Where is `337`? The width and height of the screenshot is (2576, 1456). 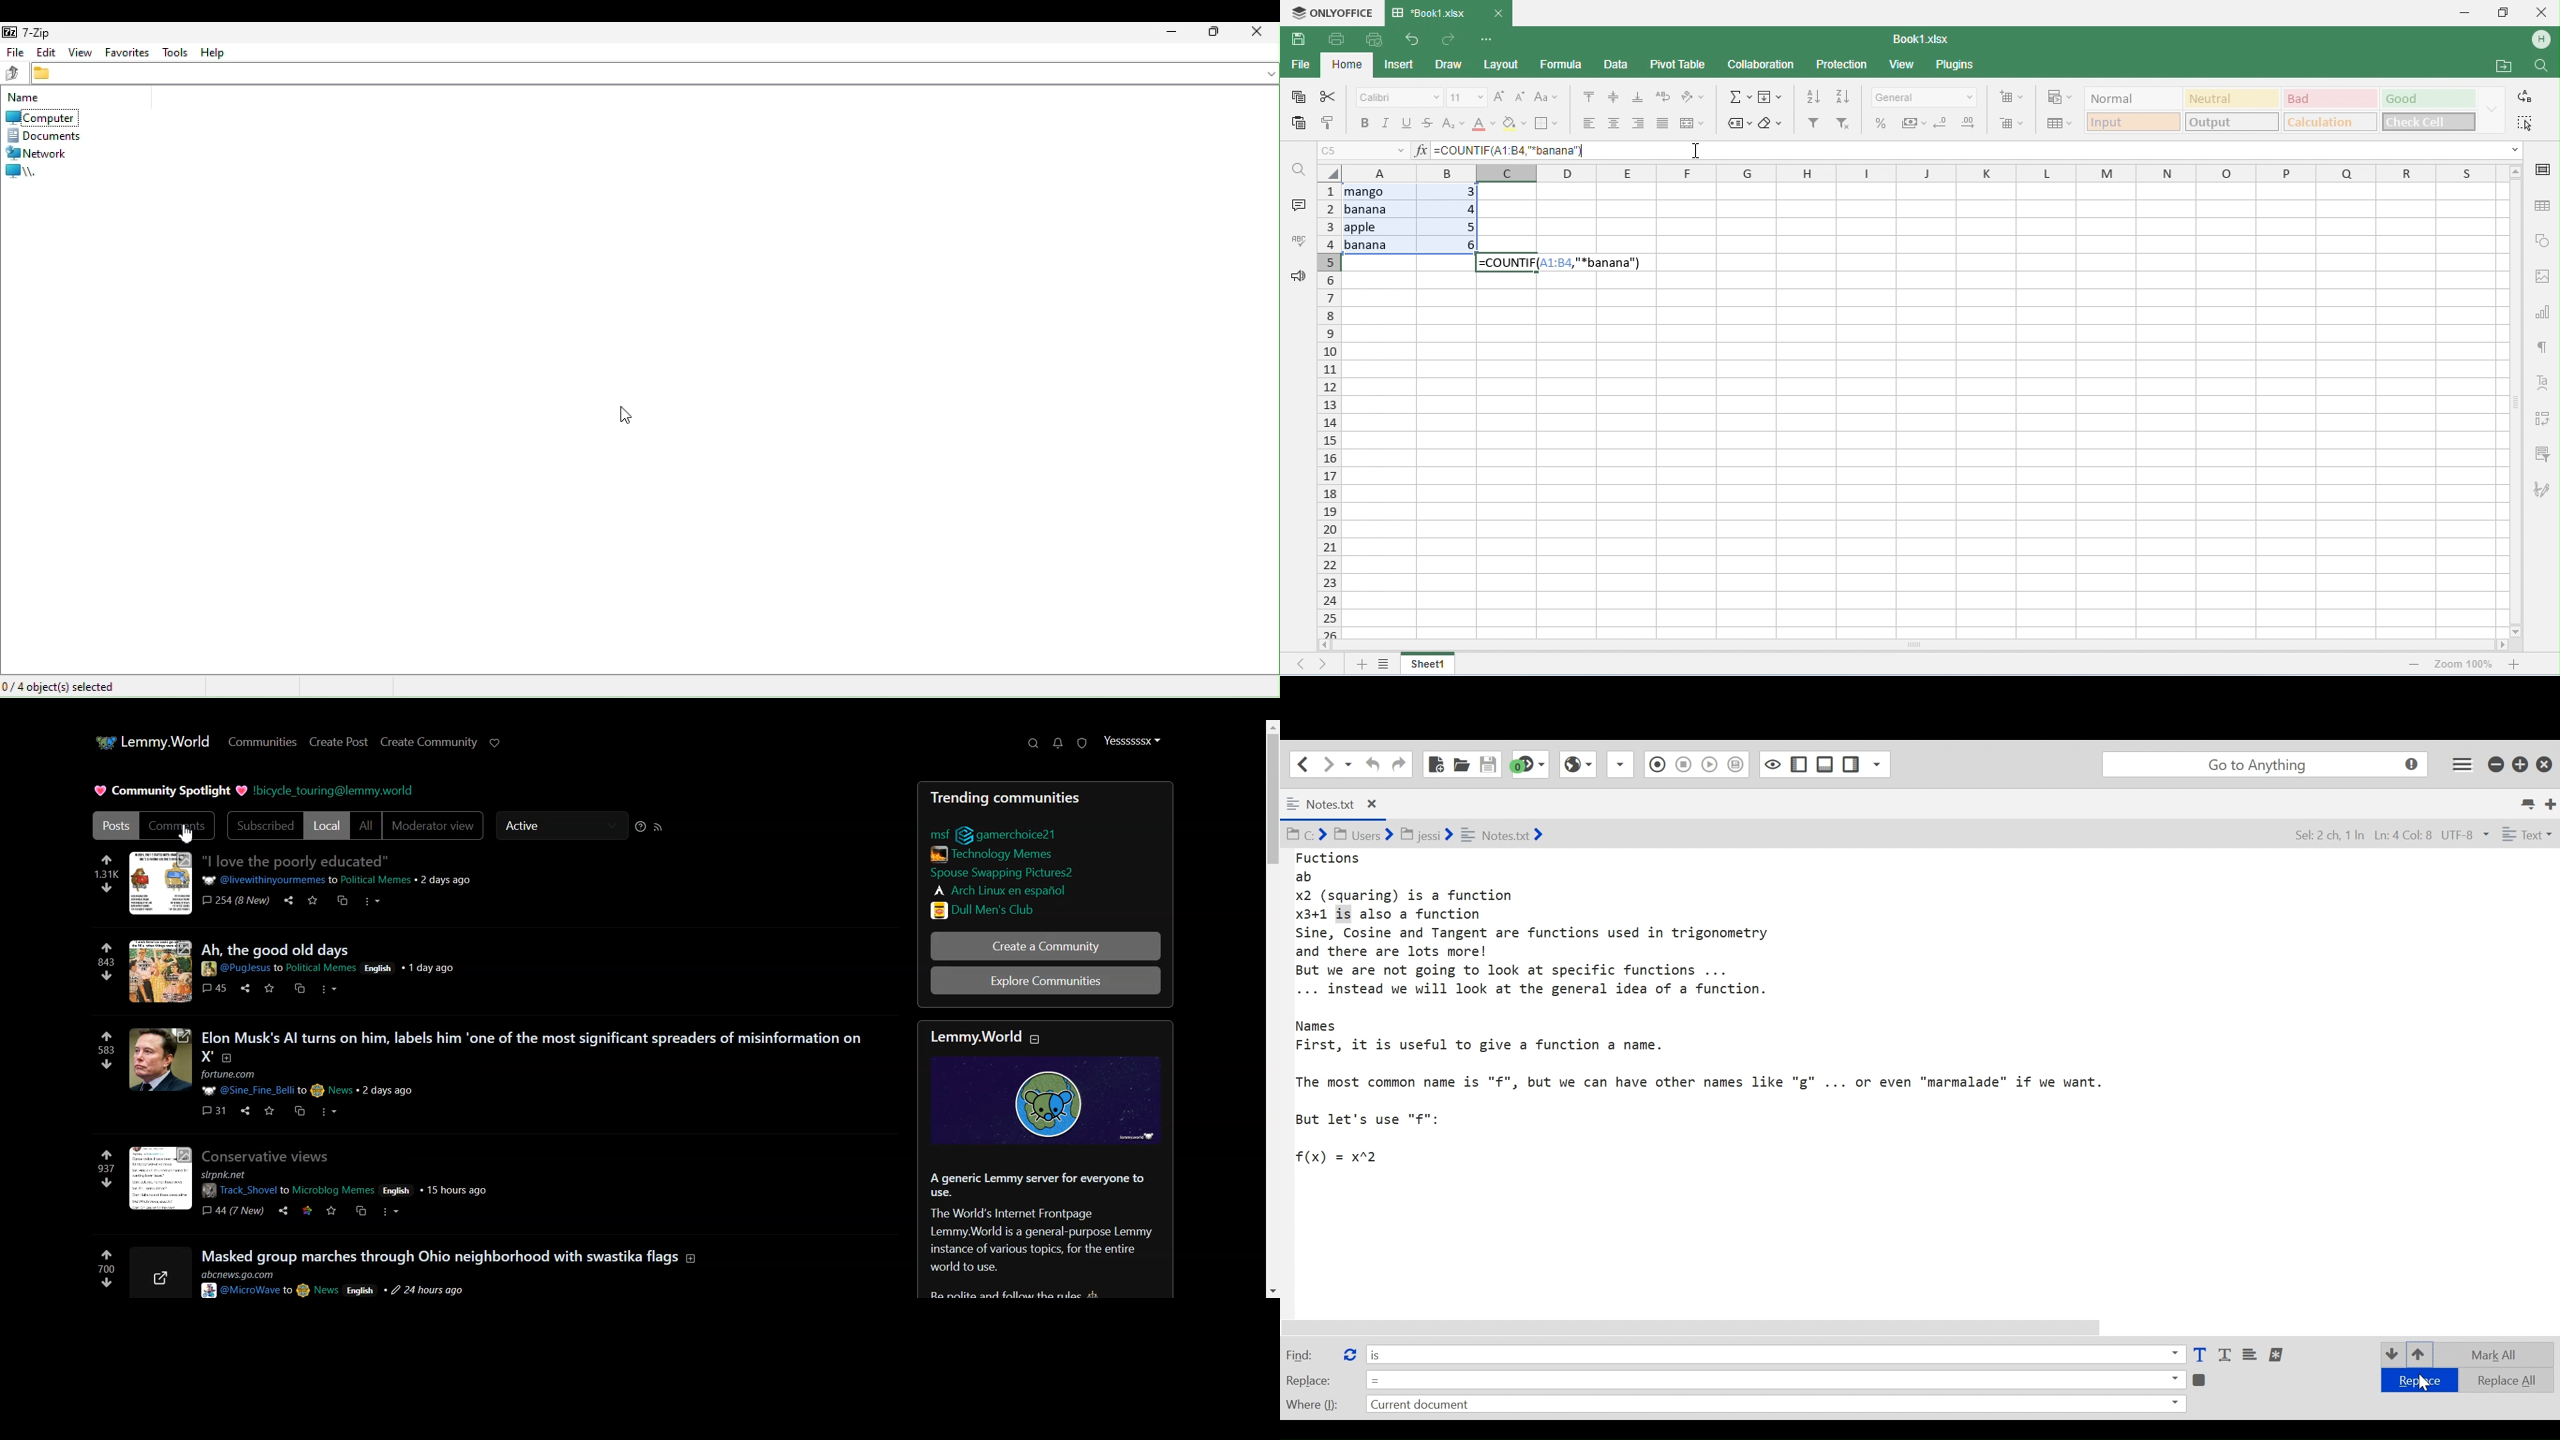
337 is located at coordinates (105, 1169).